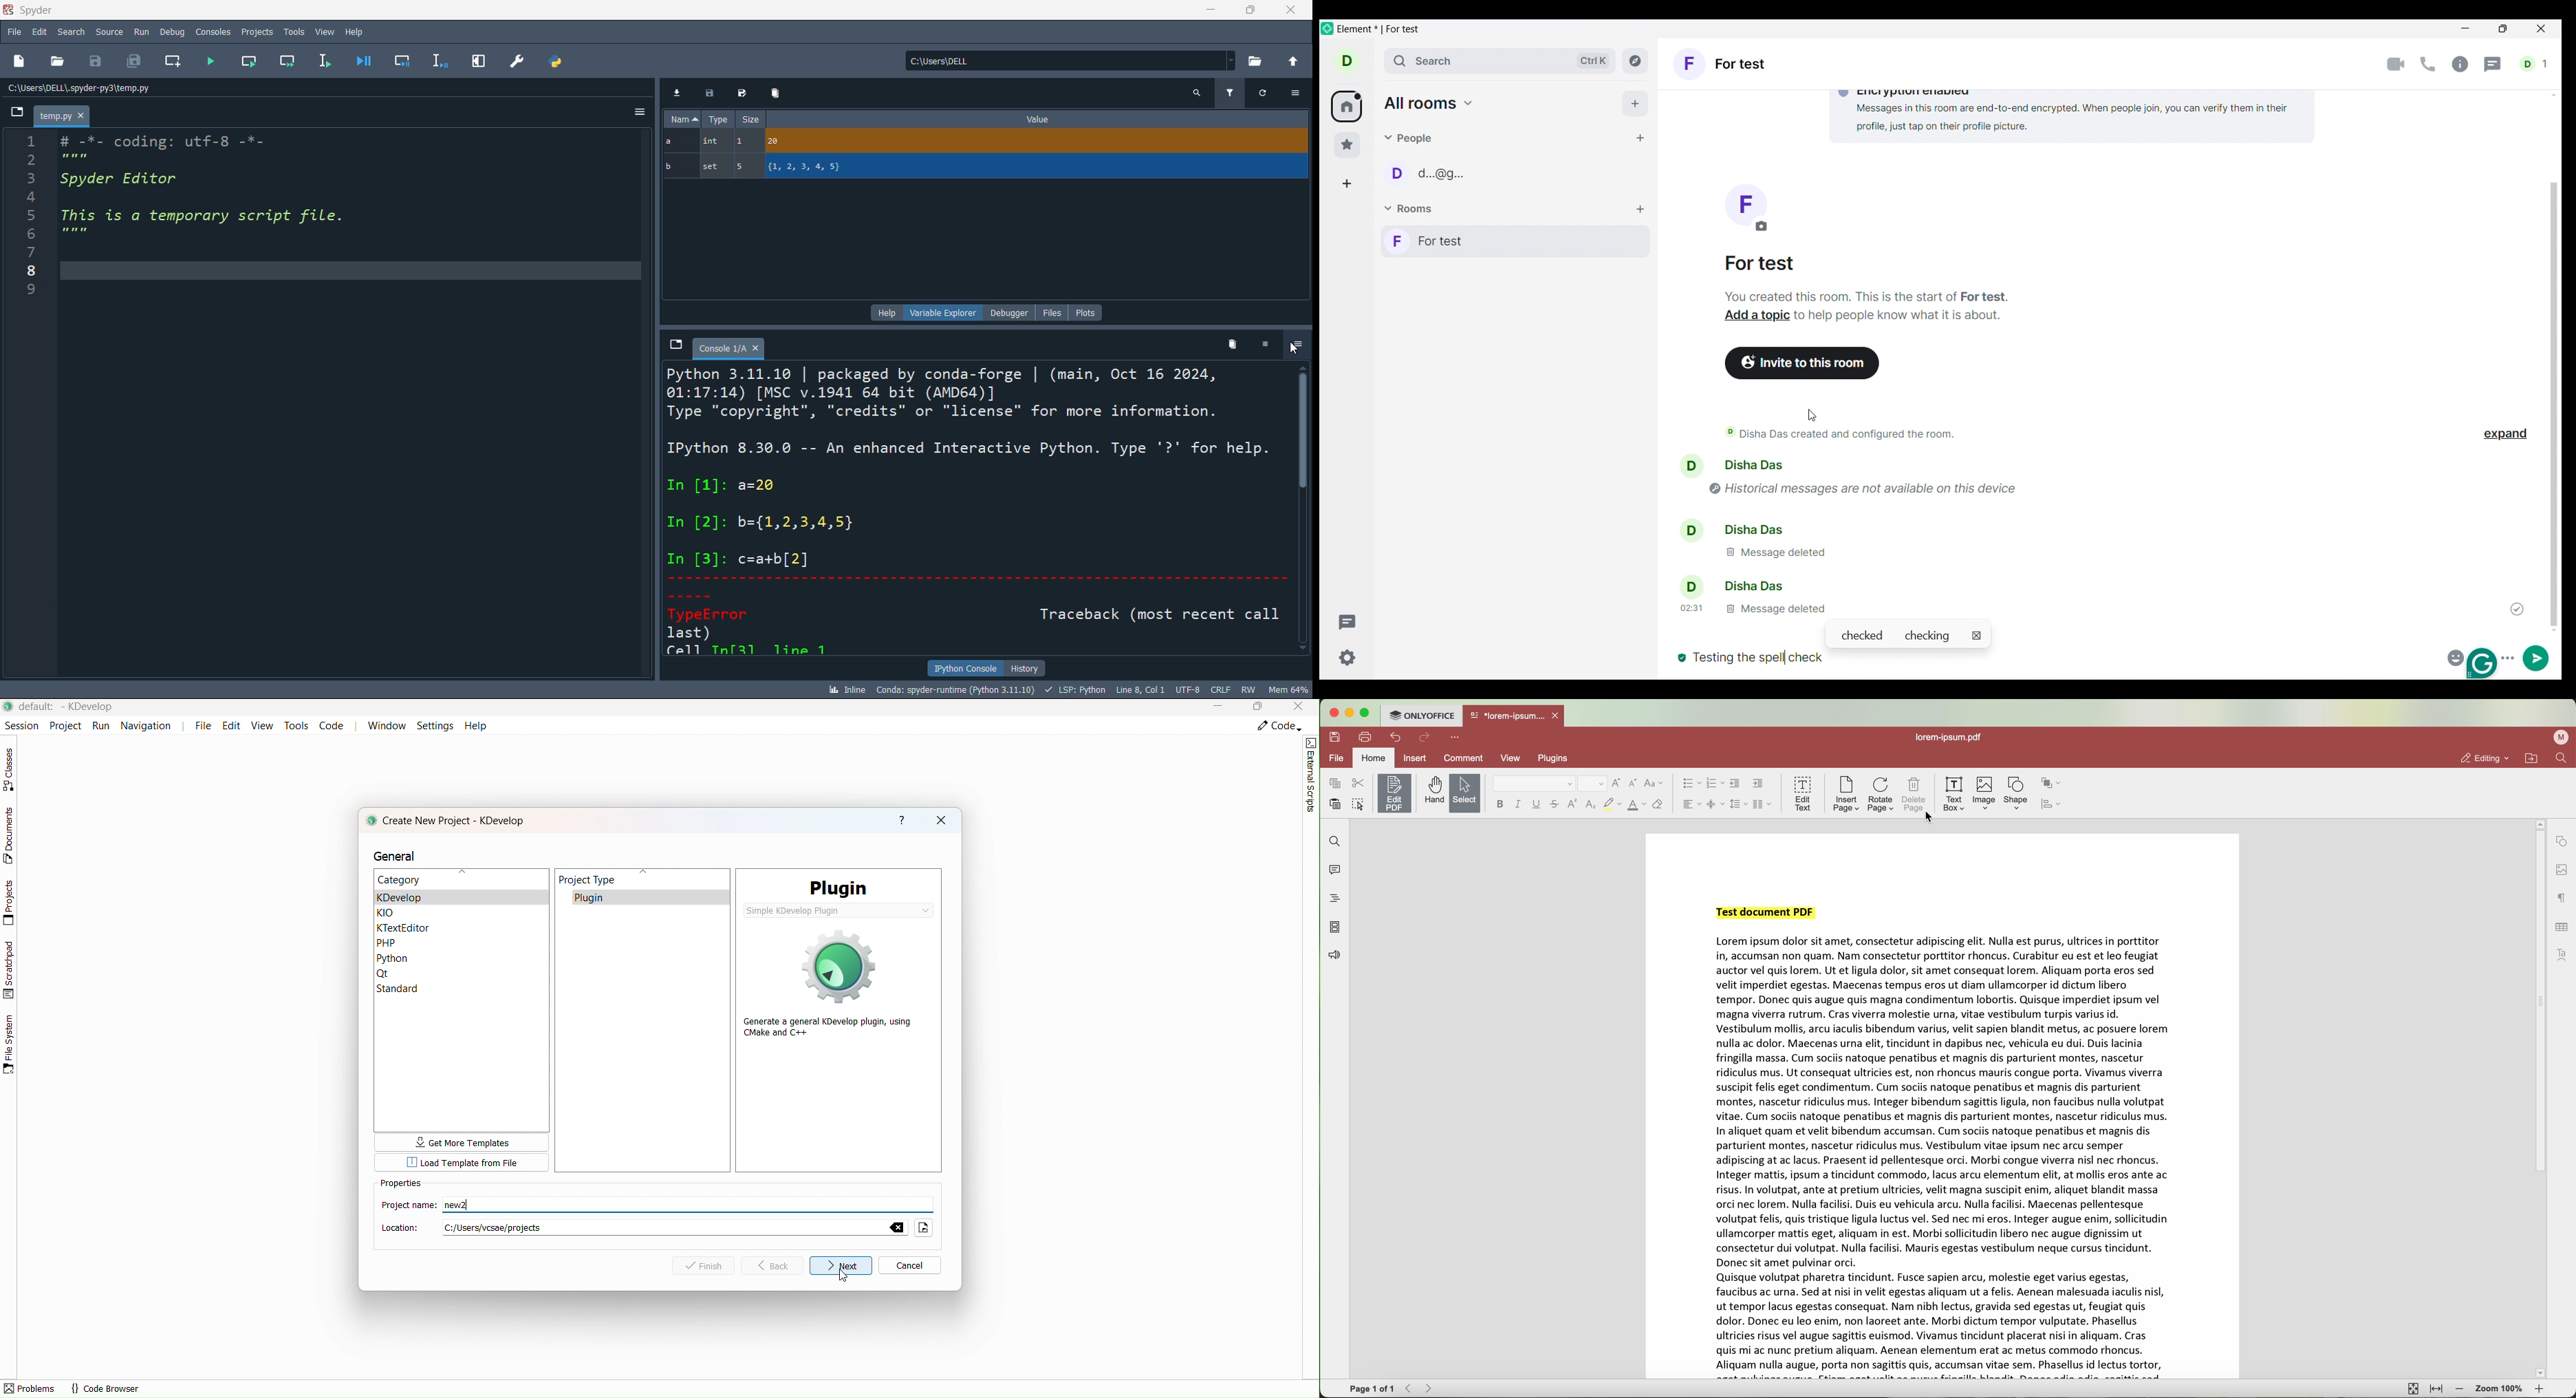  What do you see at coordinates (171, 63) in the screenshot?
I see `create cell` at bounding box center [171, 63].